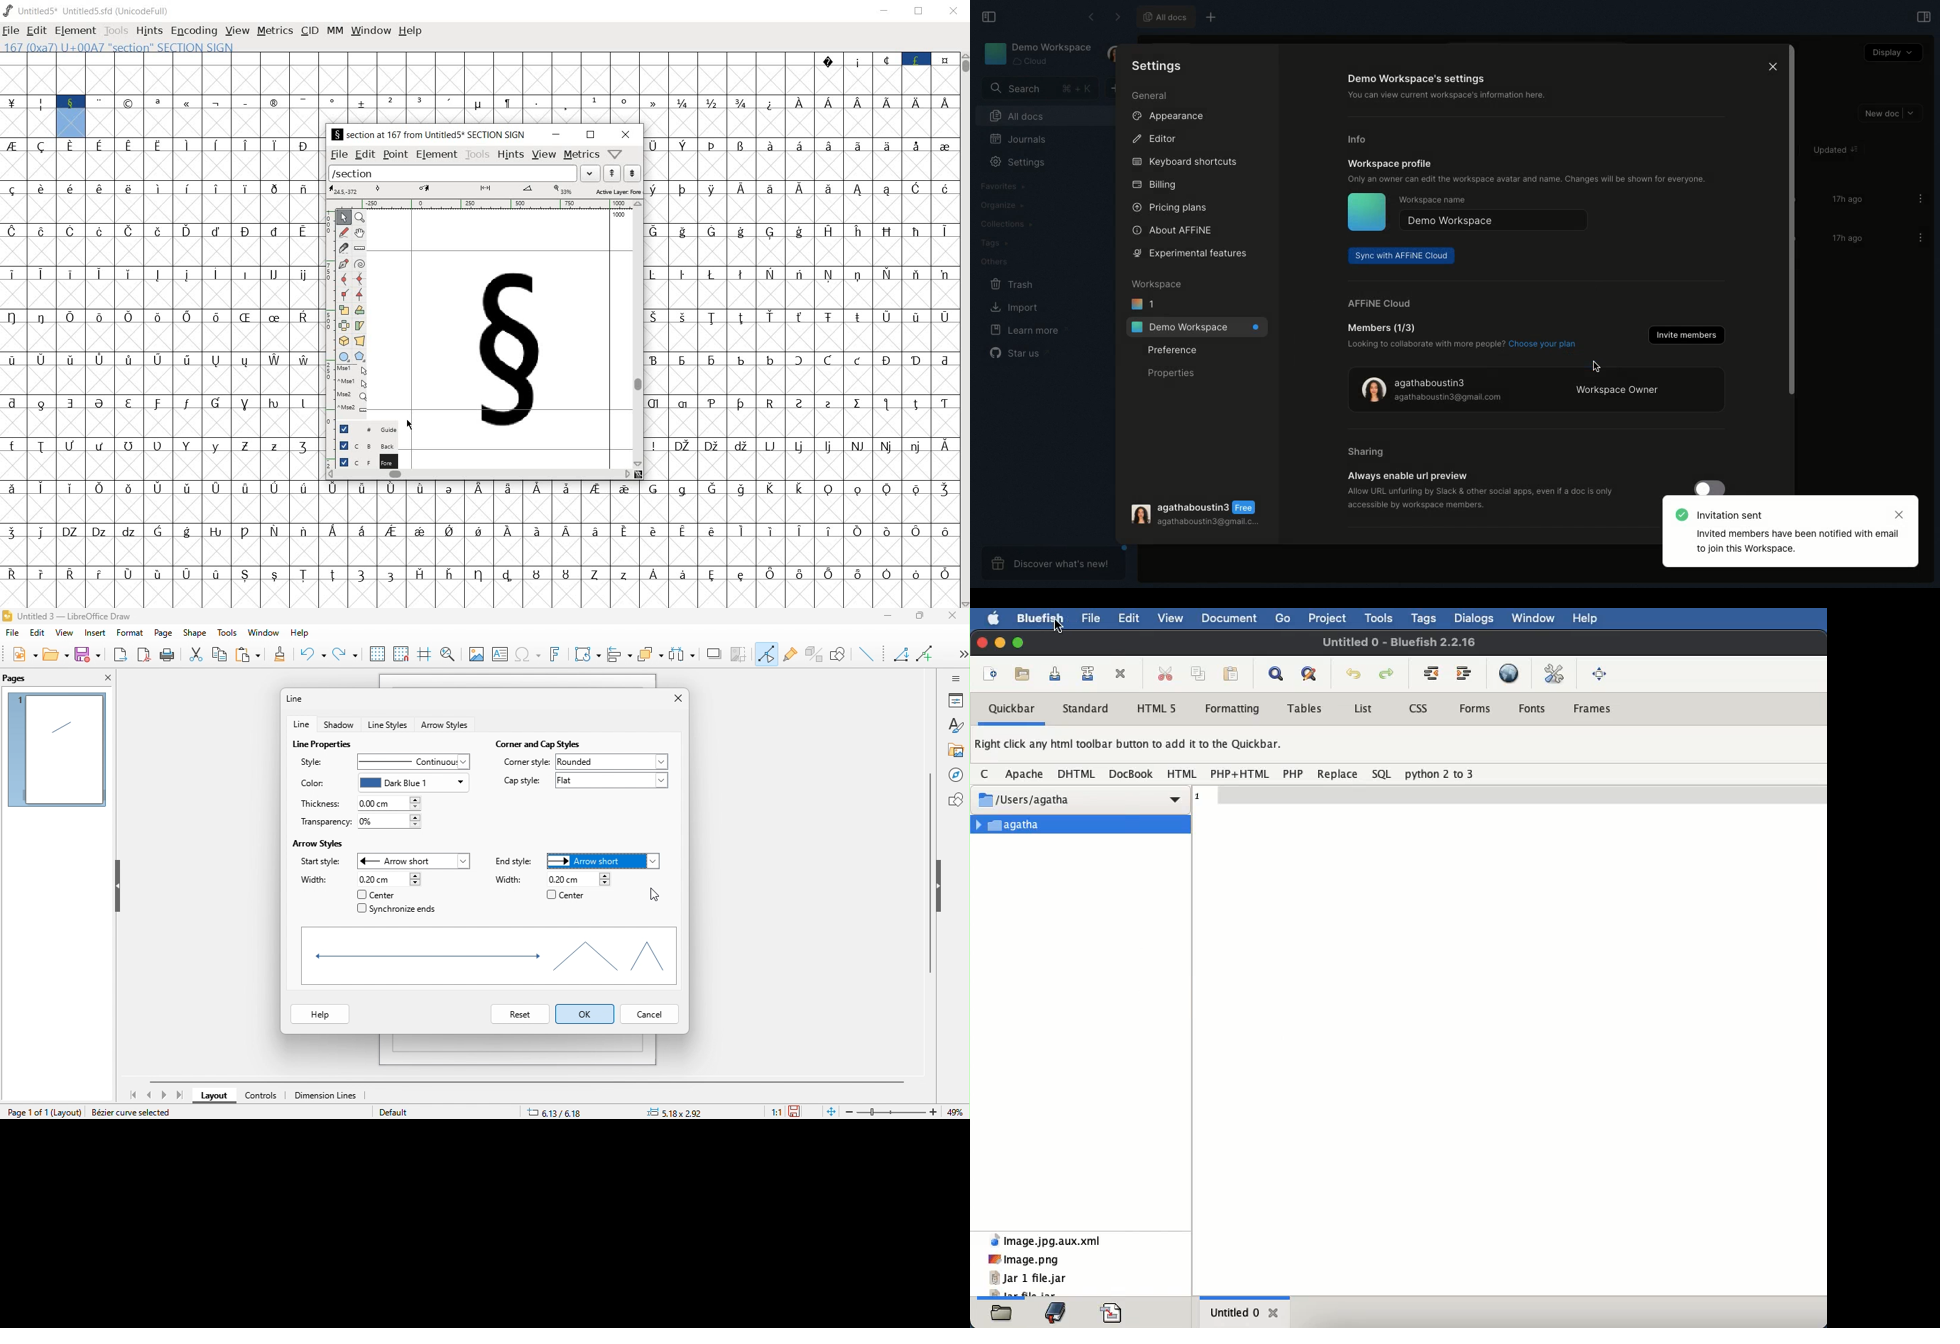 The height and width of the screenshot is (1344, 1960). Describe the element at coordinates (1018, 641) in the screenshot. I see `maximize` at that location.